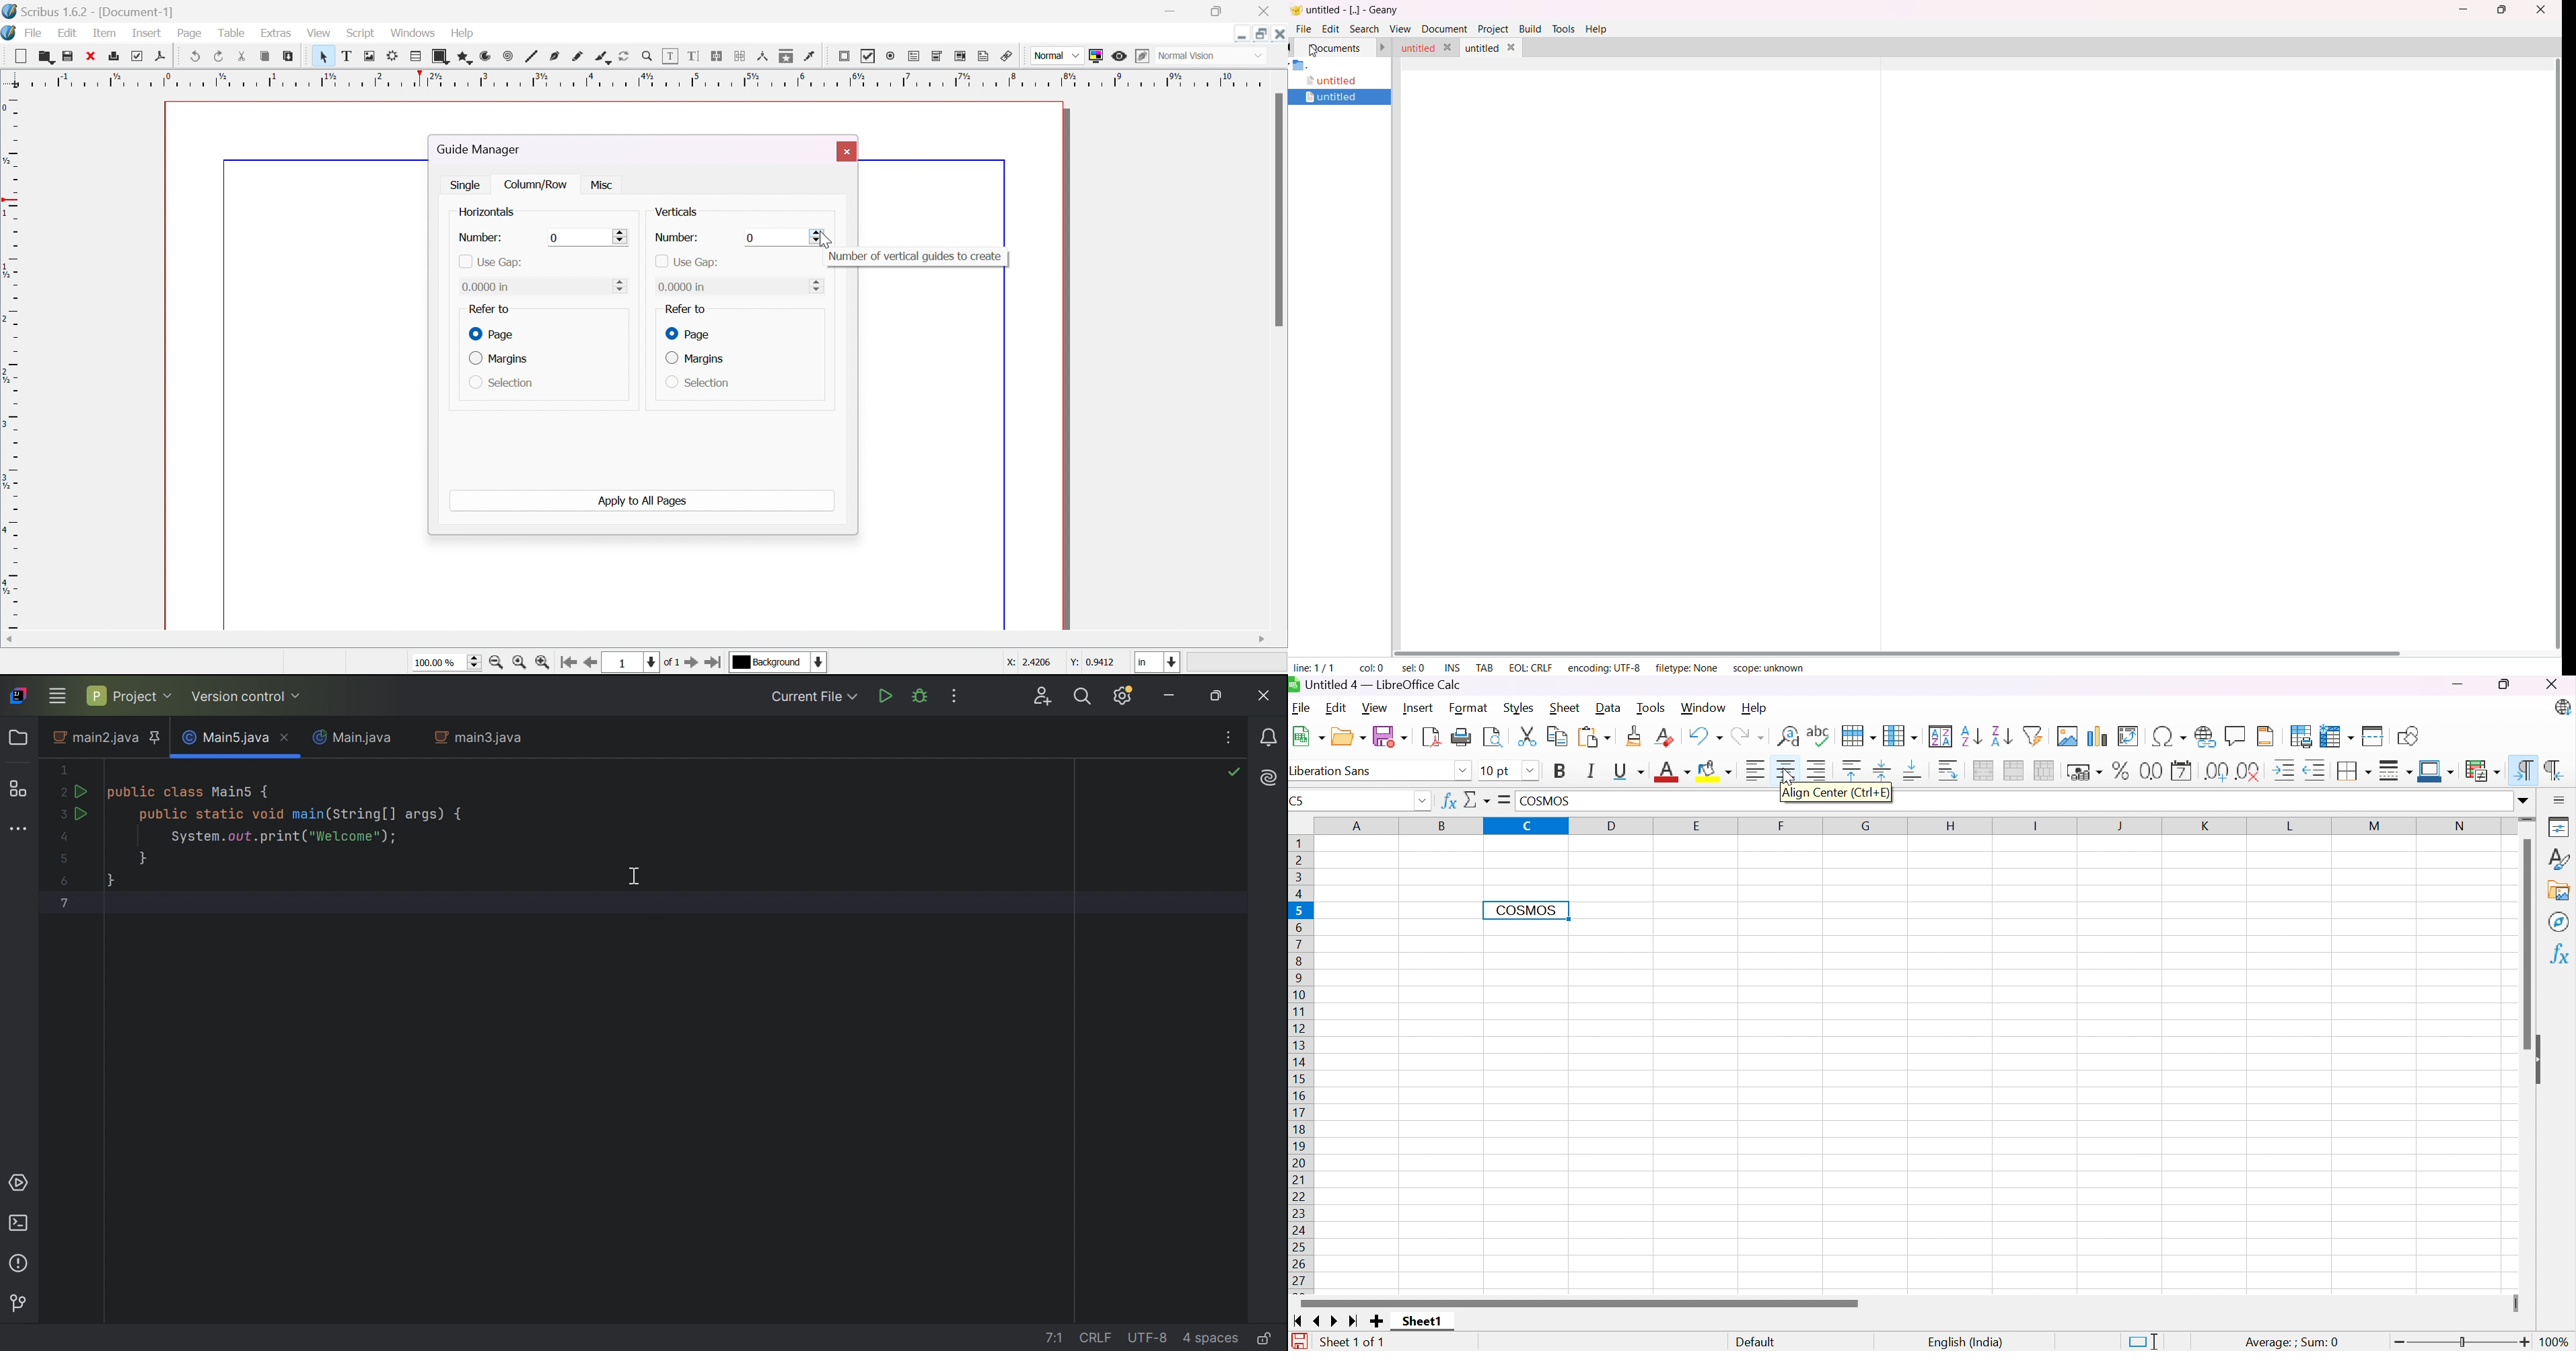  Describe the element at coordinates (1566, 707) in the screenshot. I see `Sheet` at that location.